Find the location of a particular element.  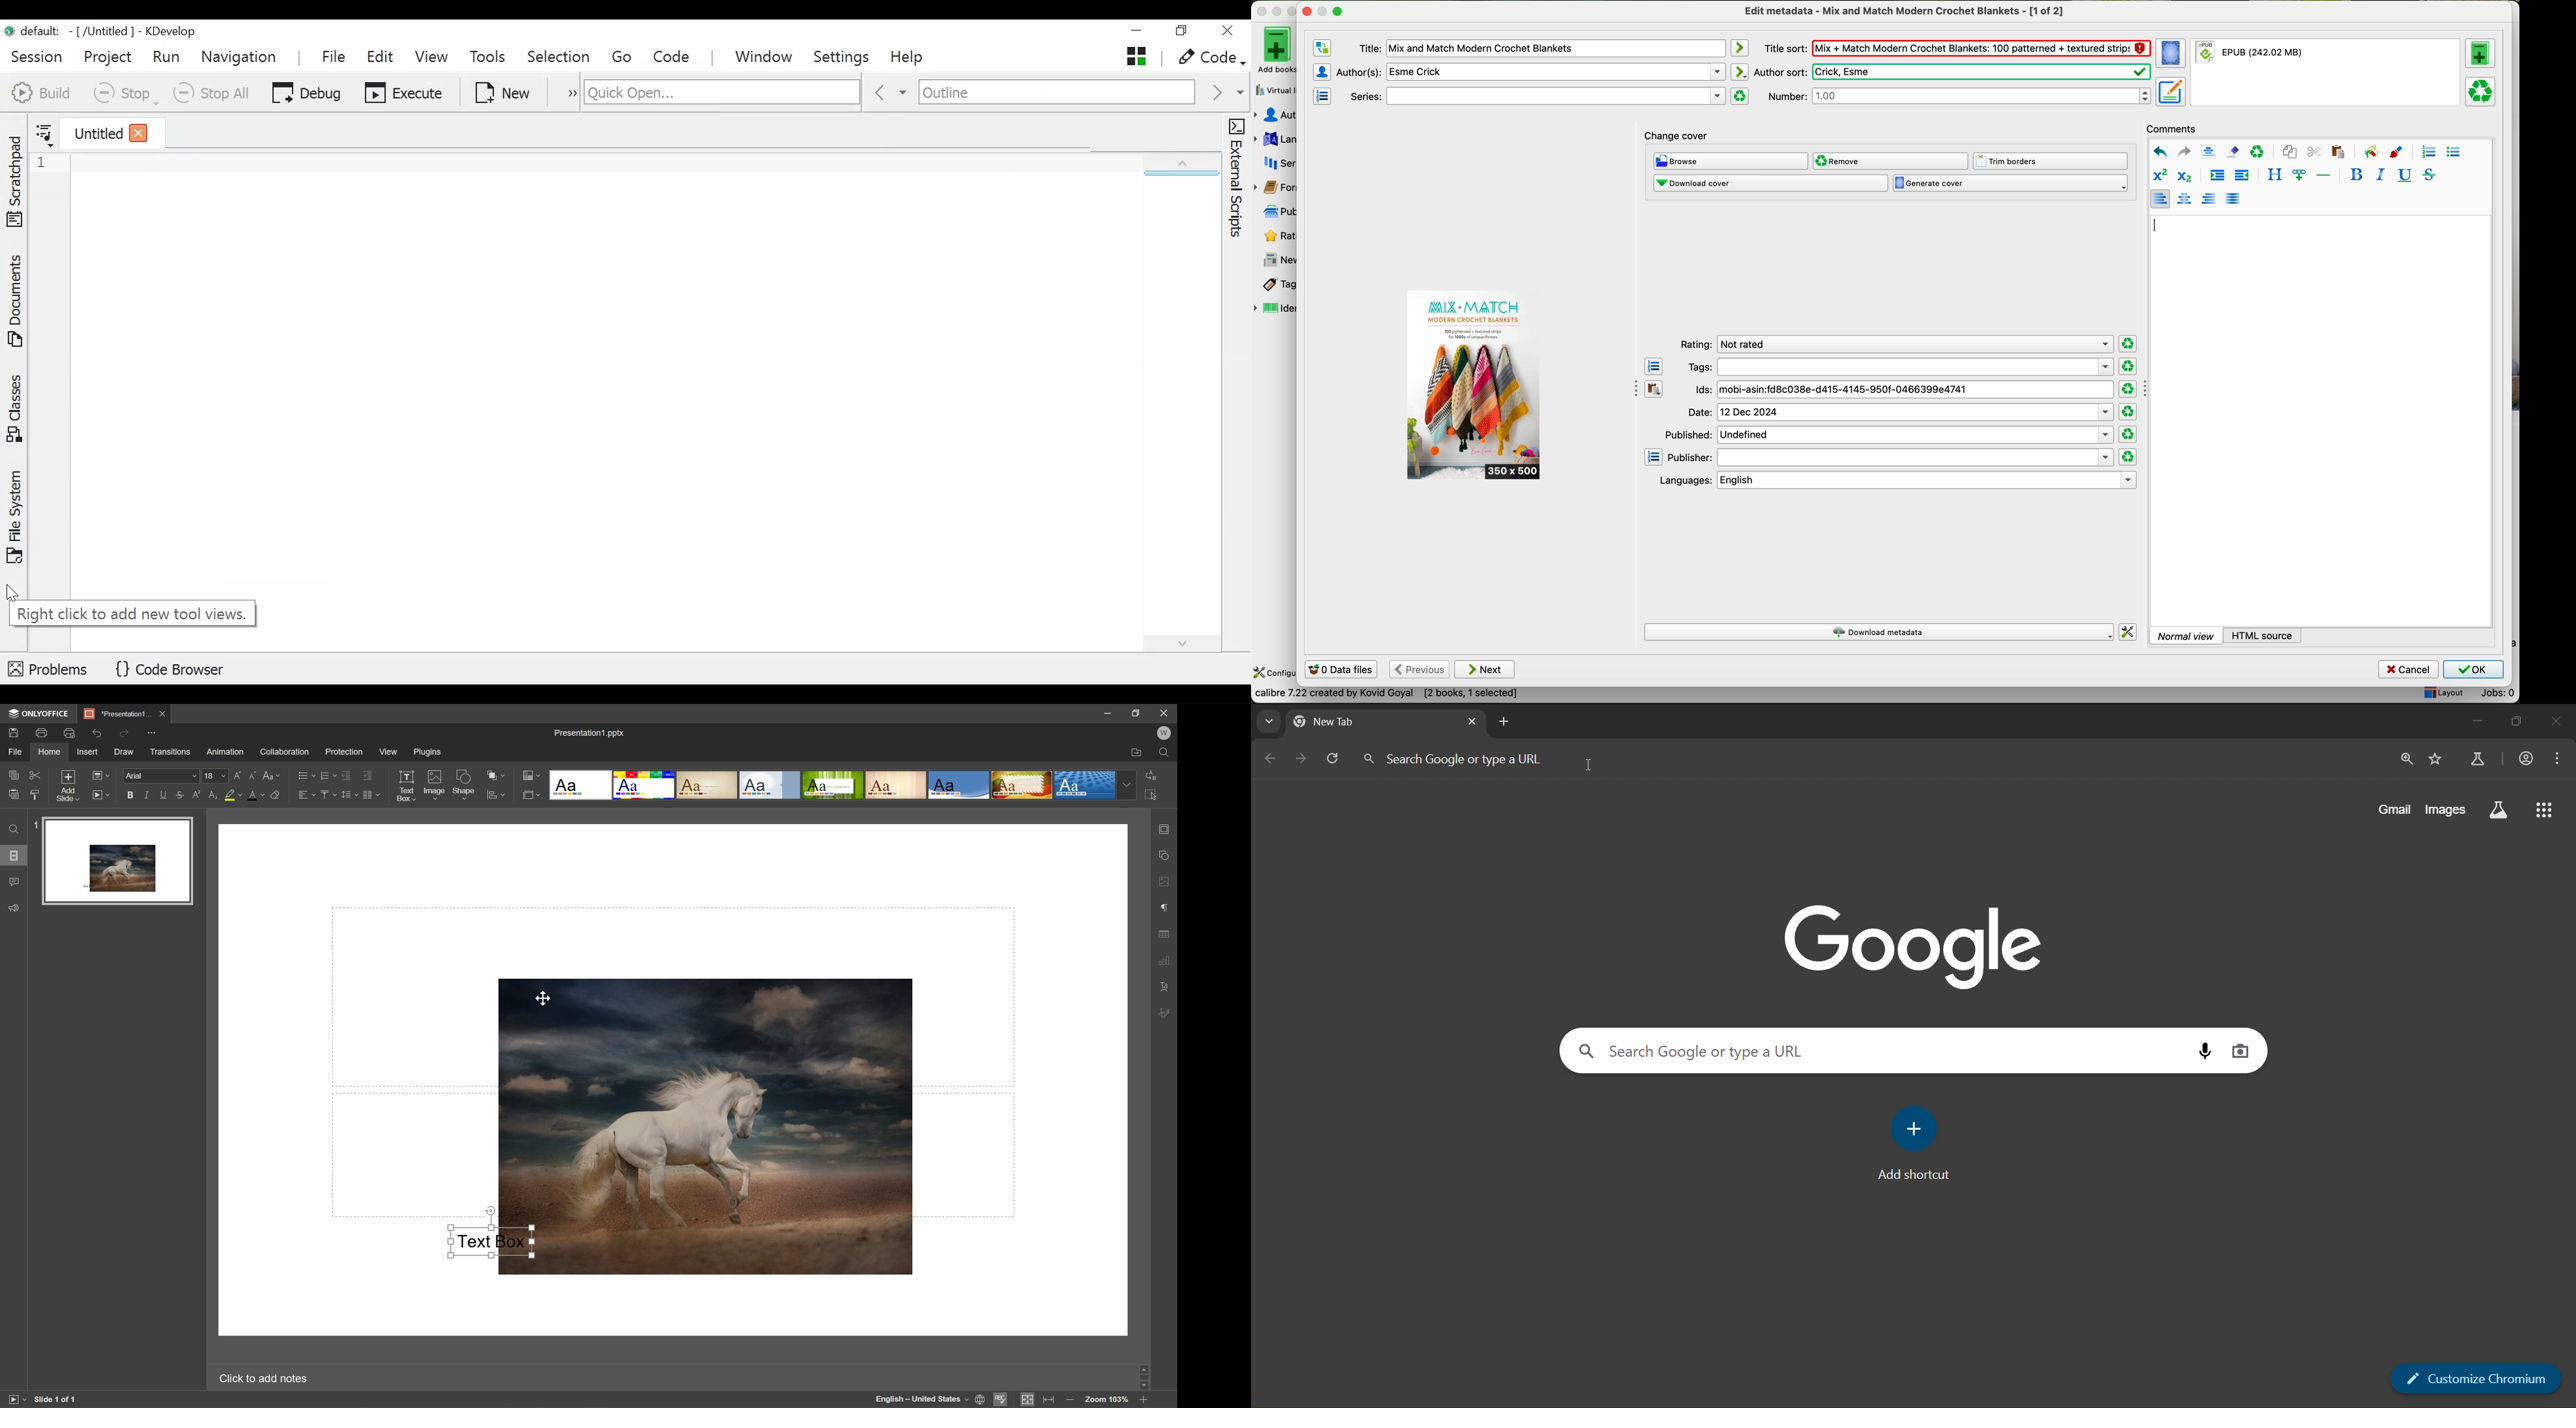

set metadata for the book is located at coordinates (2170, 91).